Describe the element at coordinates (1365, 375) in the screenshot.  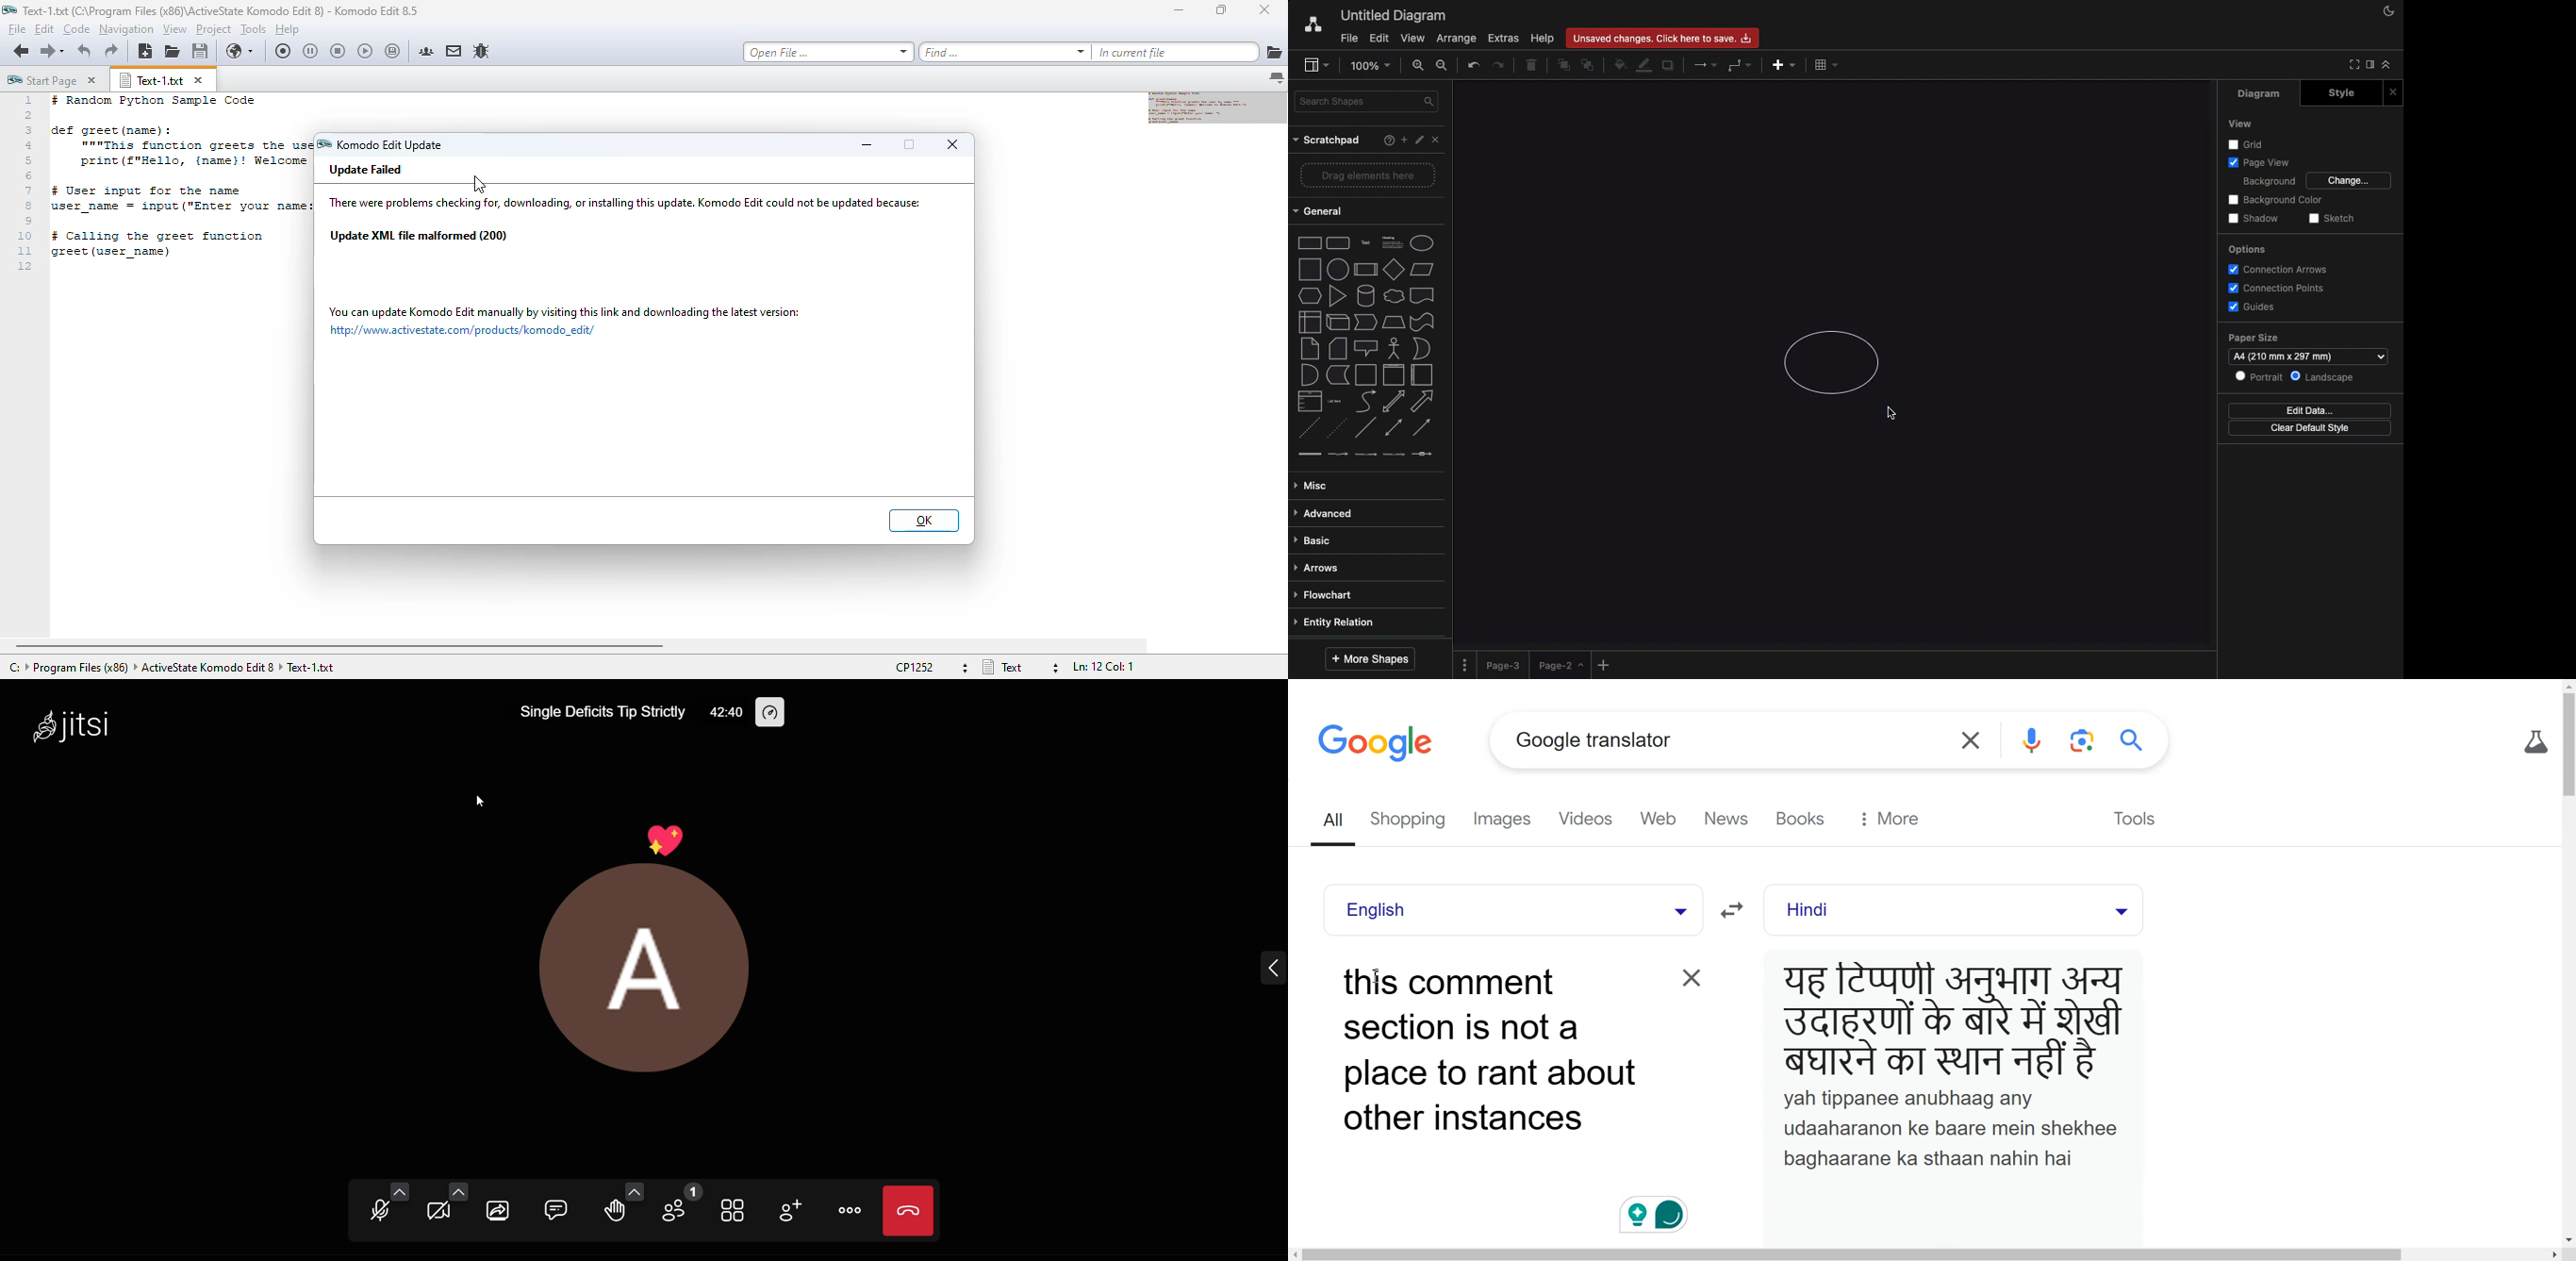
I see `container` at that location.